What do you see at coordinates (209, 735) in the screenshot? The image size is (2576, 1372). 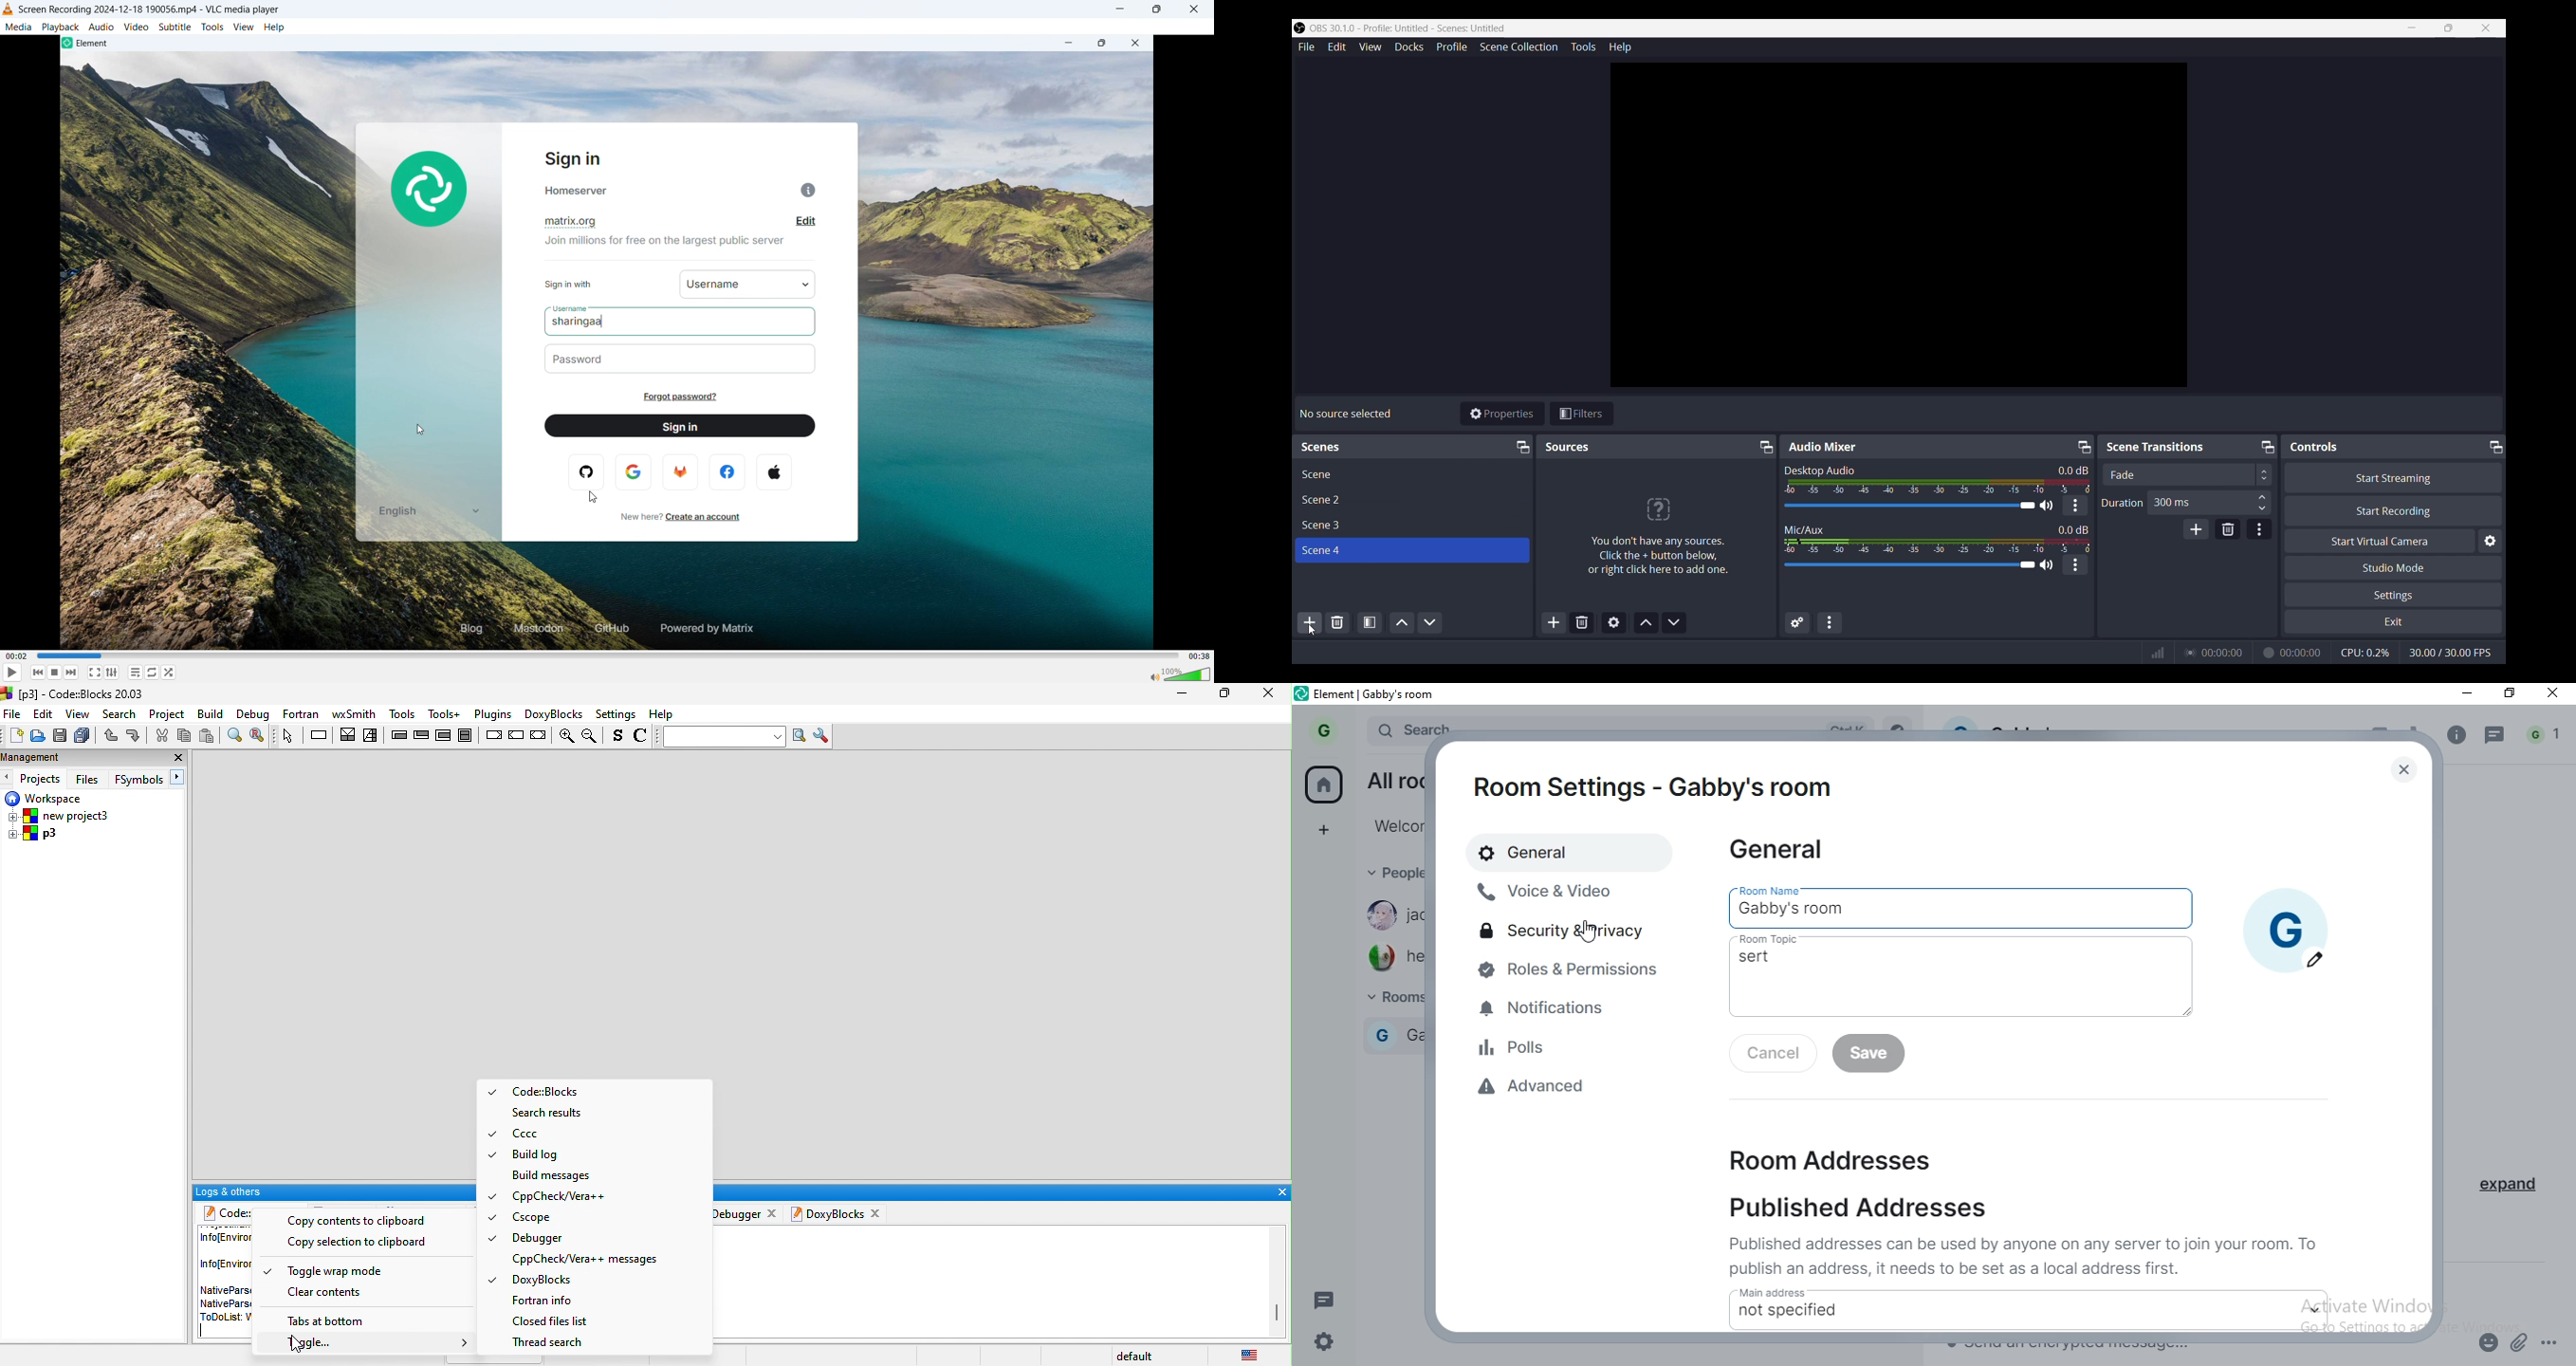 I see `paste` at bounding box center [209, 735].